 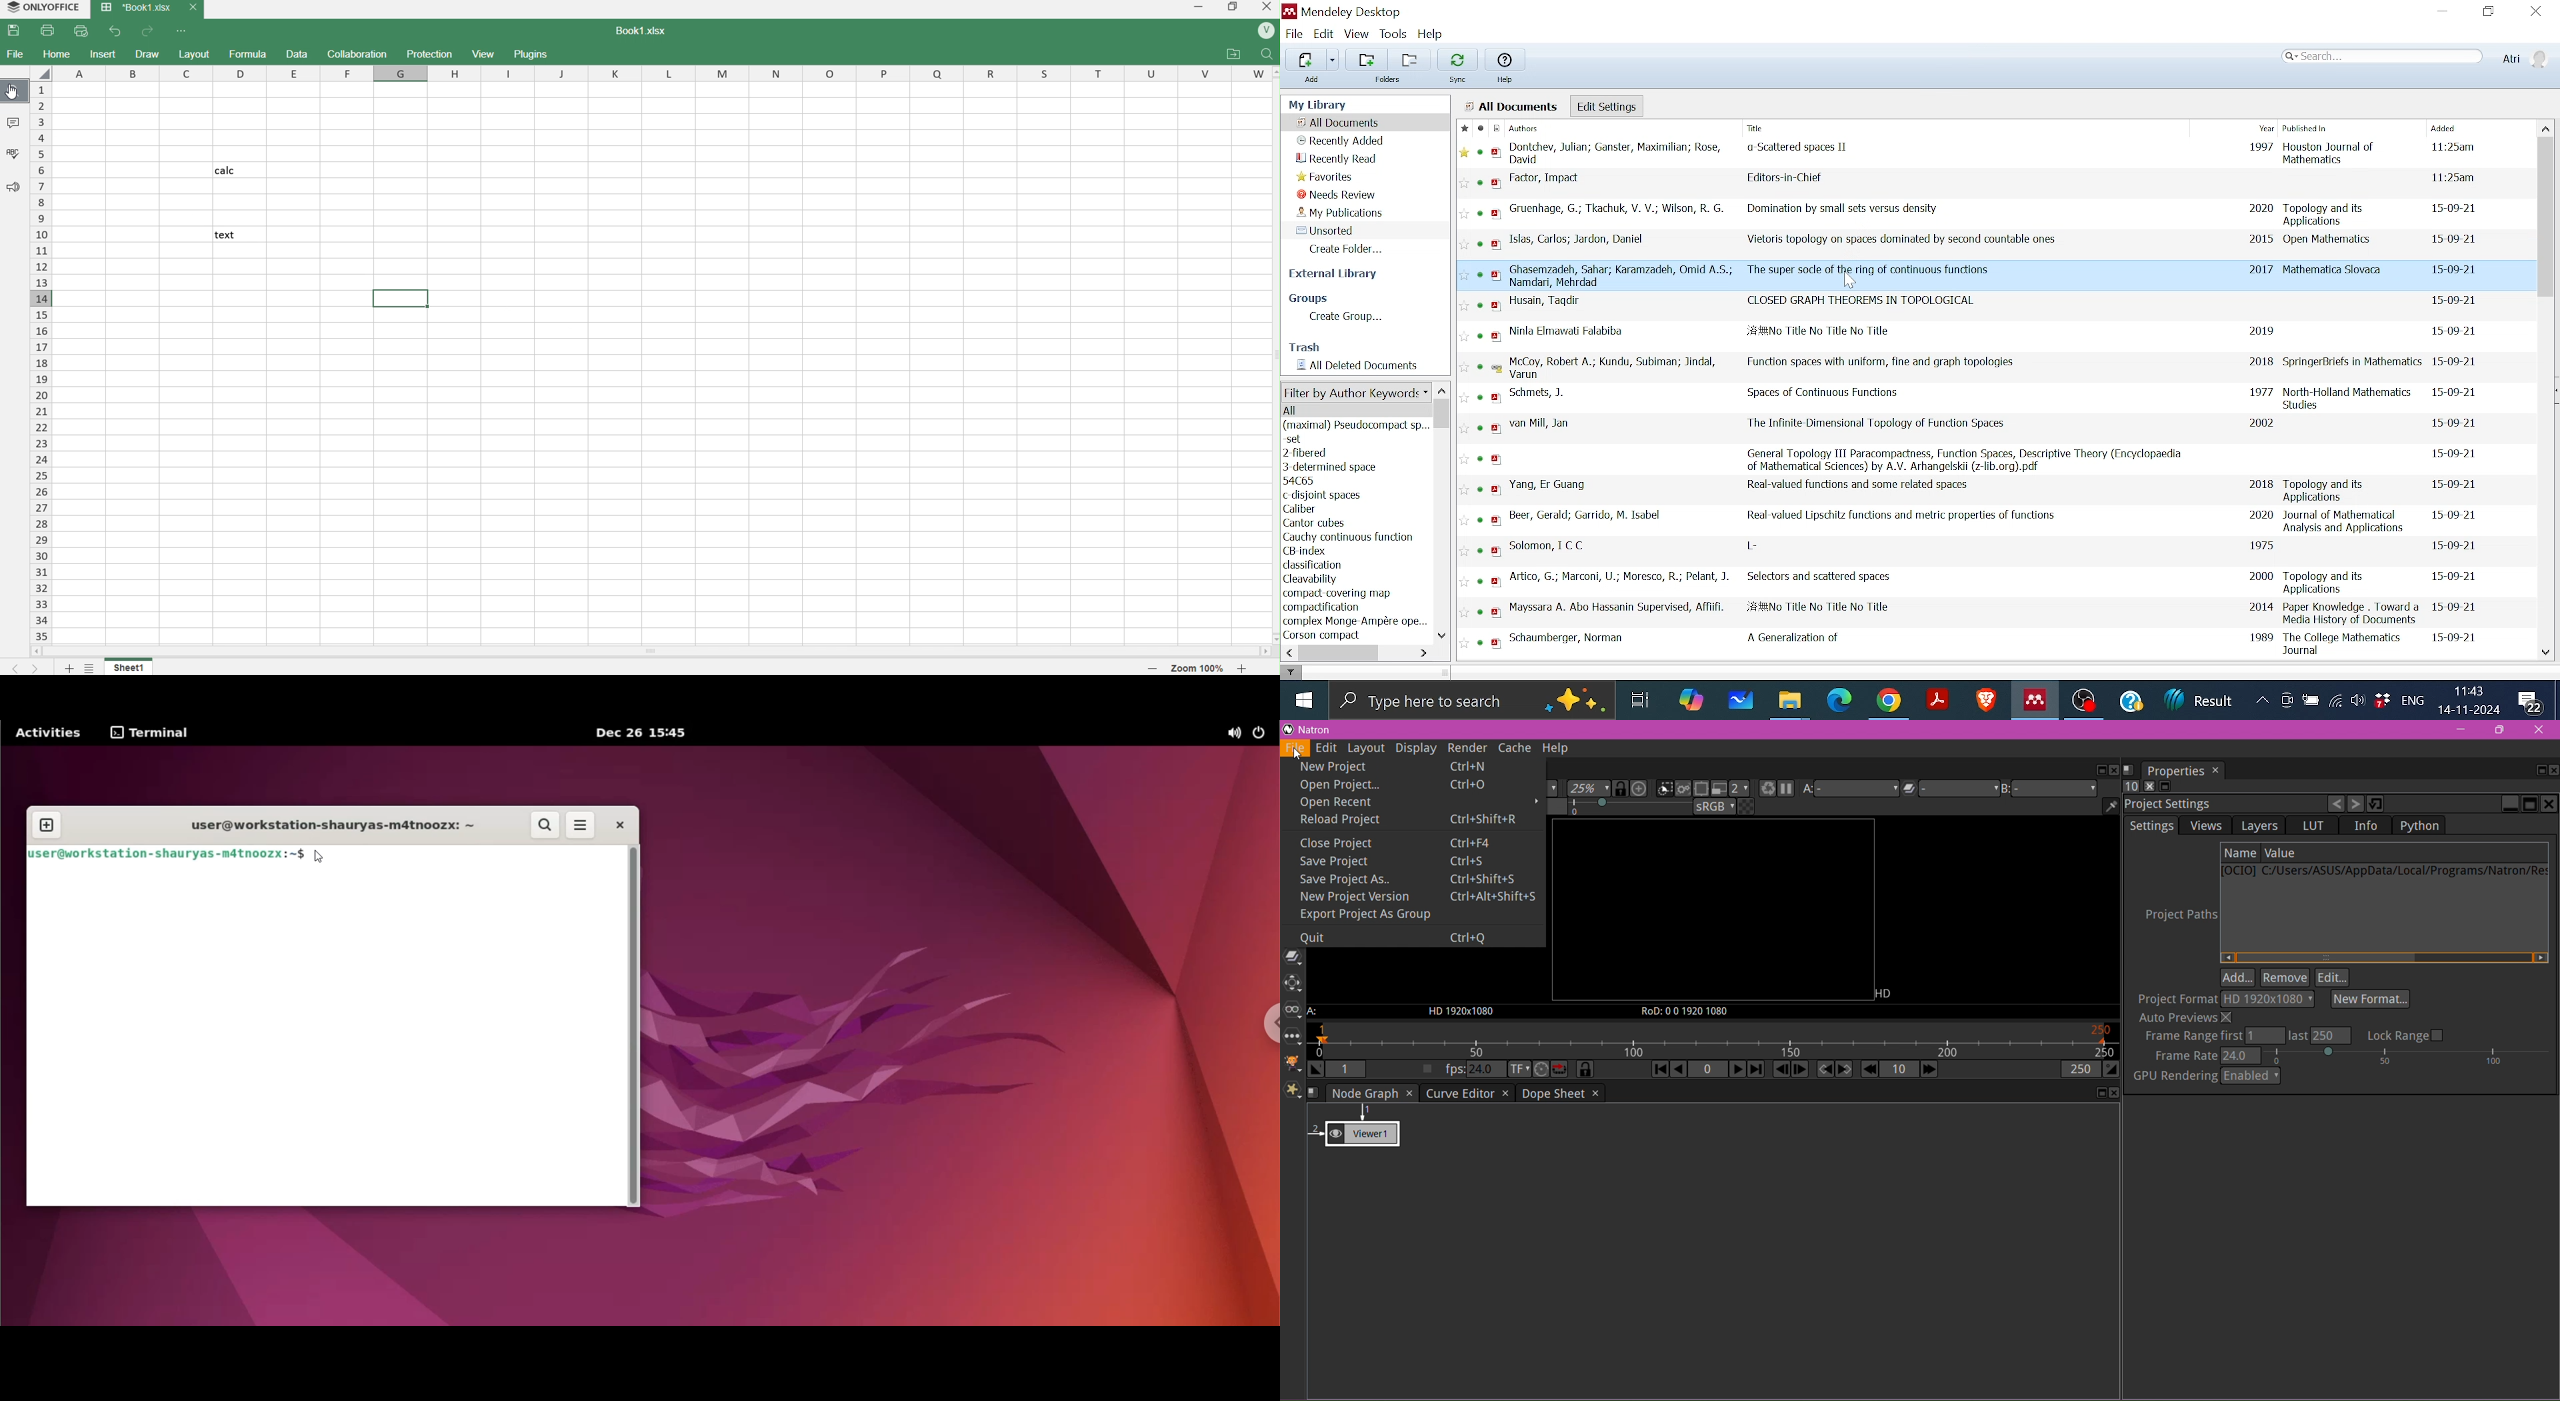 I want to click on Task View, so click(x=1645, y=699).